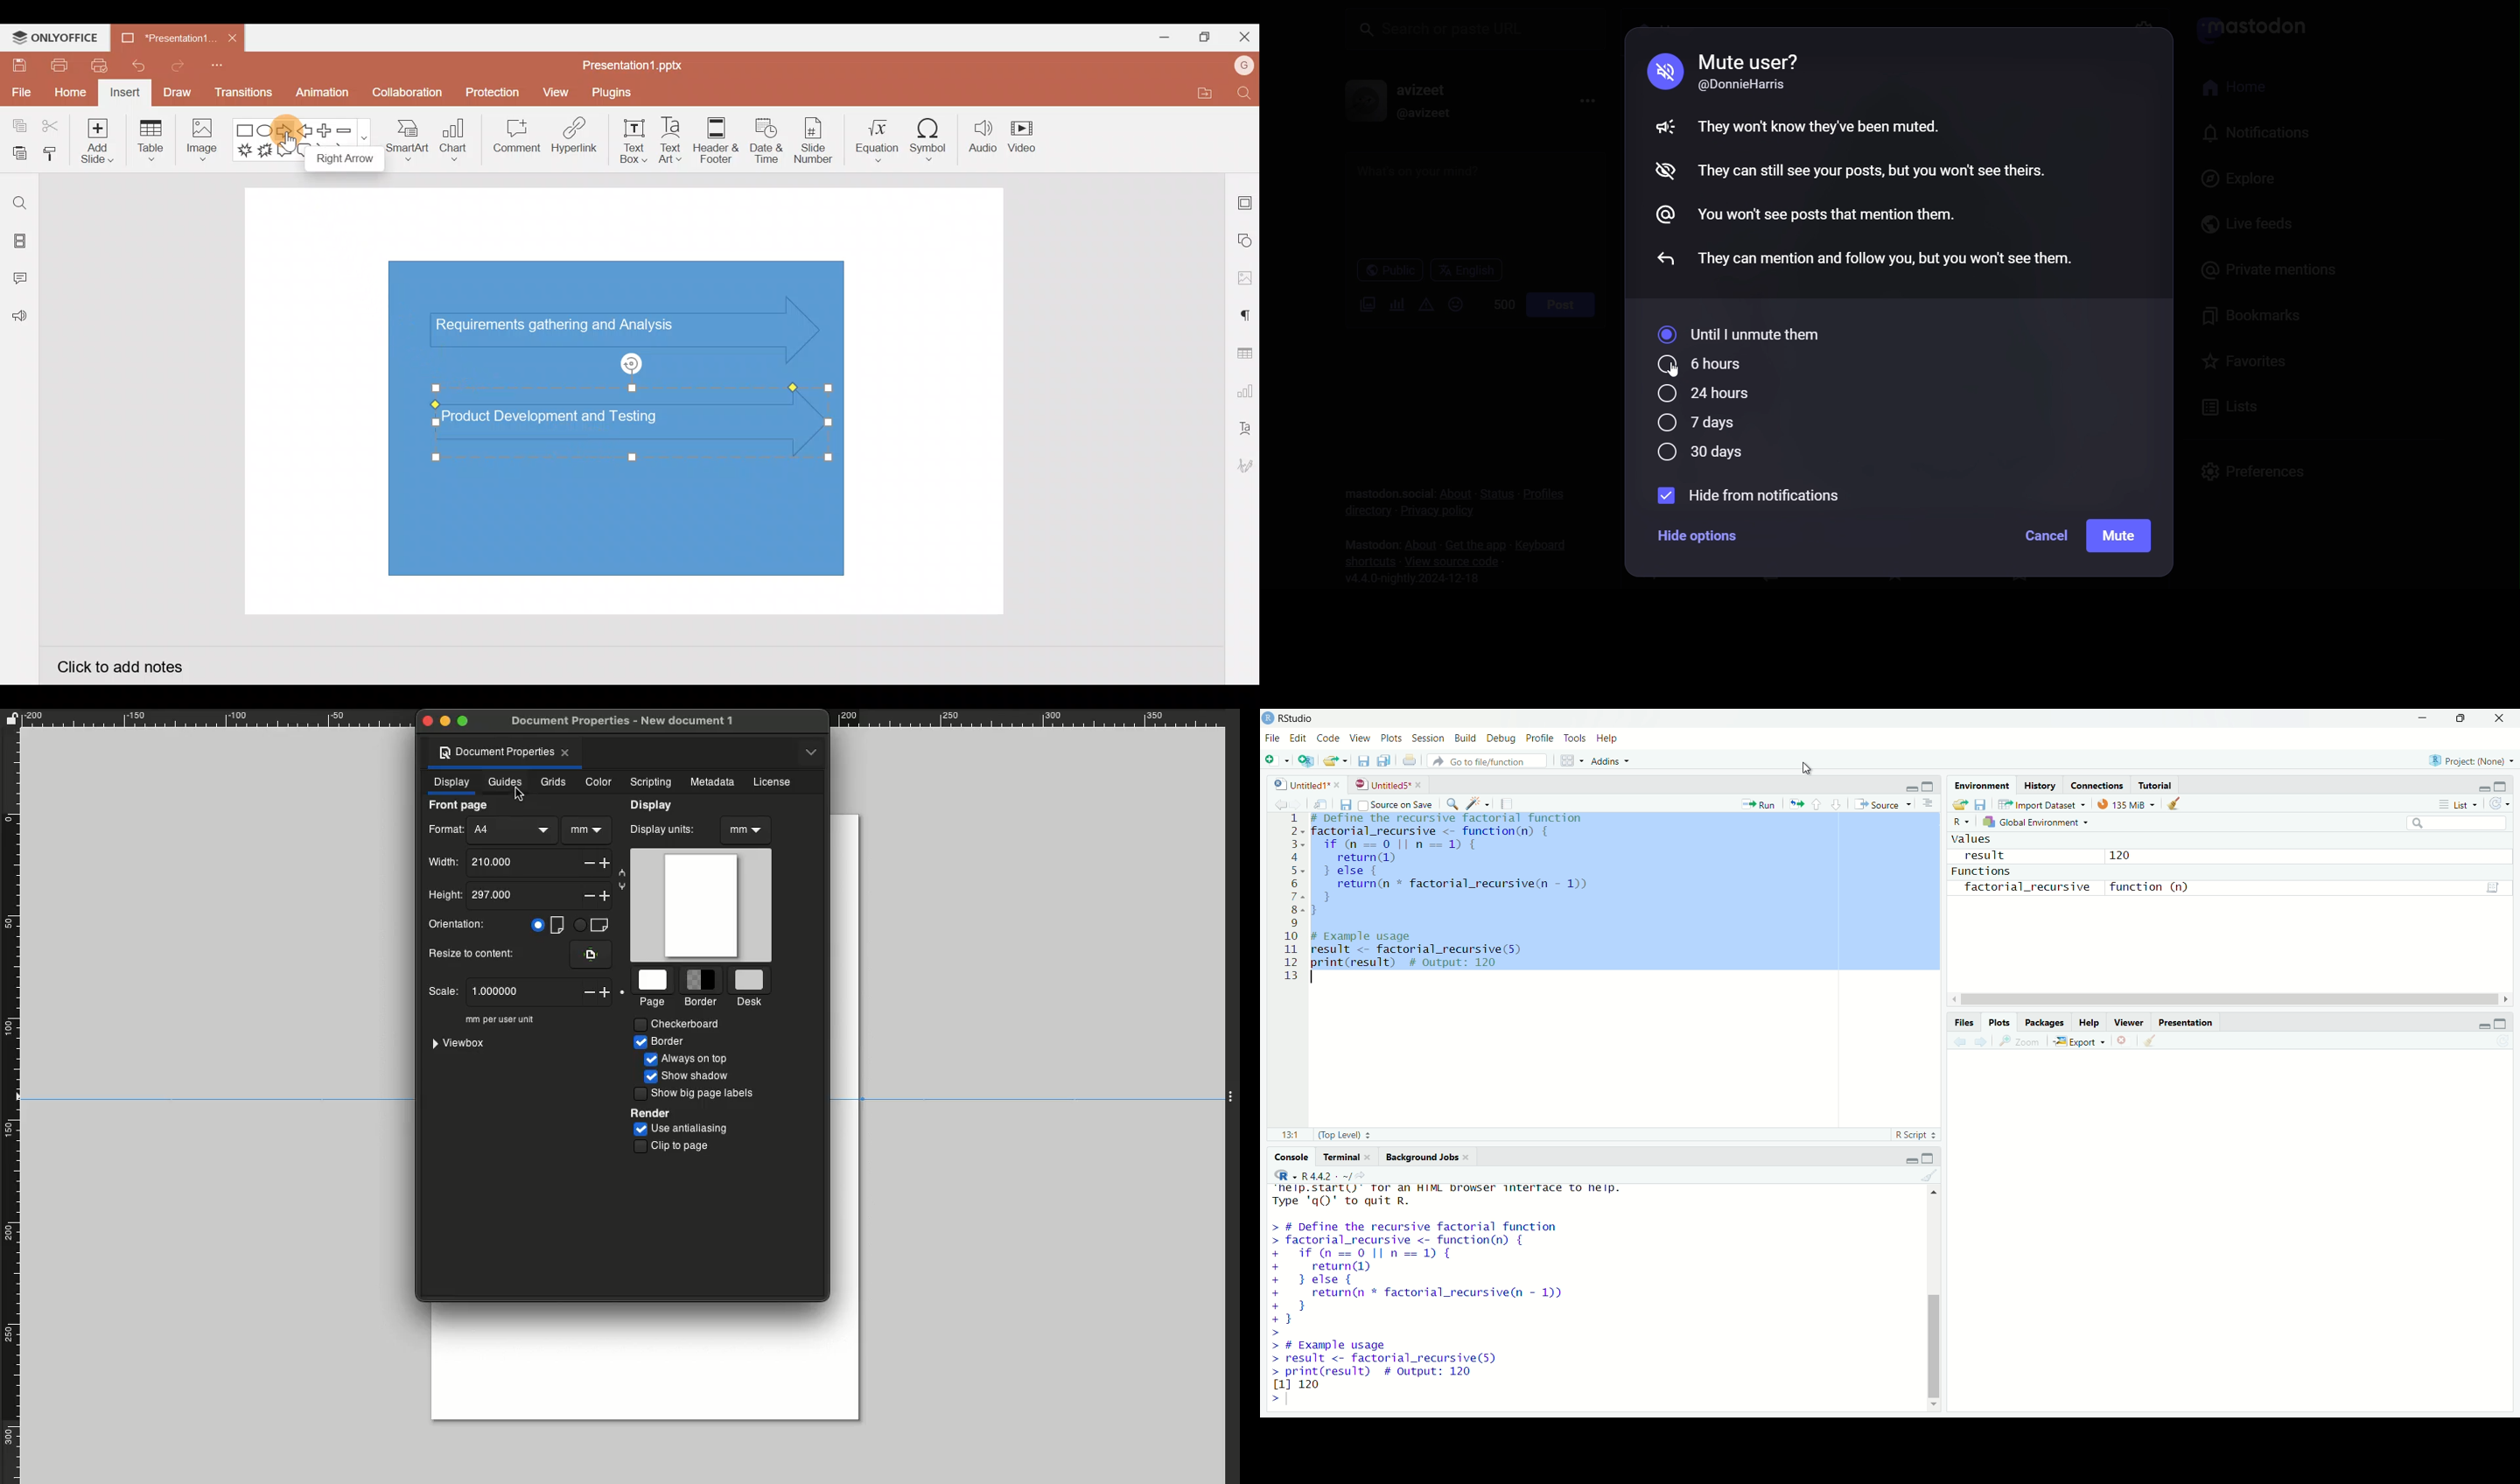 The image size is (2520, 1484). Describe the element at coordinates (1509, 803) in the screenshot. I see `Compile Report (Ctrl + Shift + K)` at that location.